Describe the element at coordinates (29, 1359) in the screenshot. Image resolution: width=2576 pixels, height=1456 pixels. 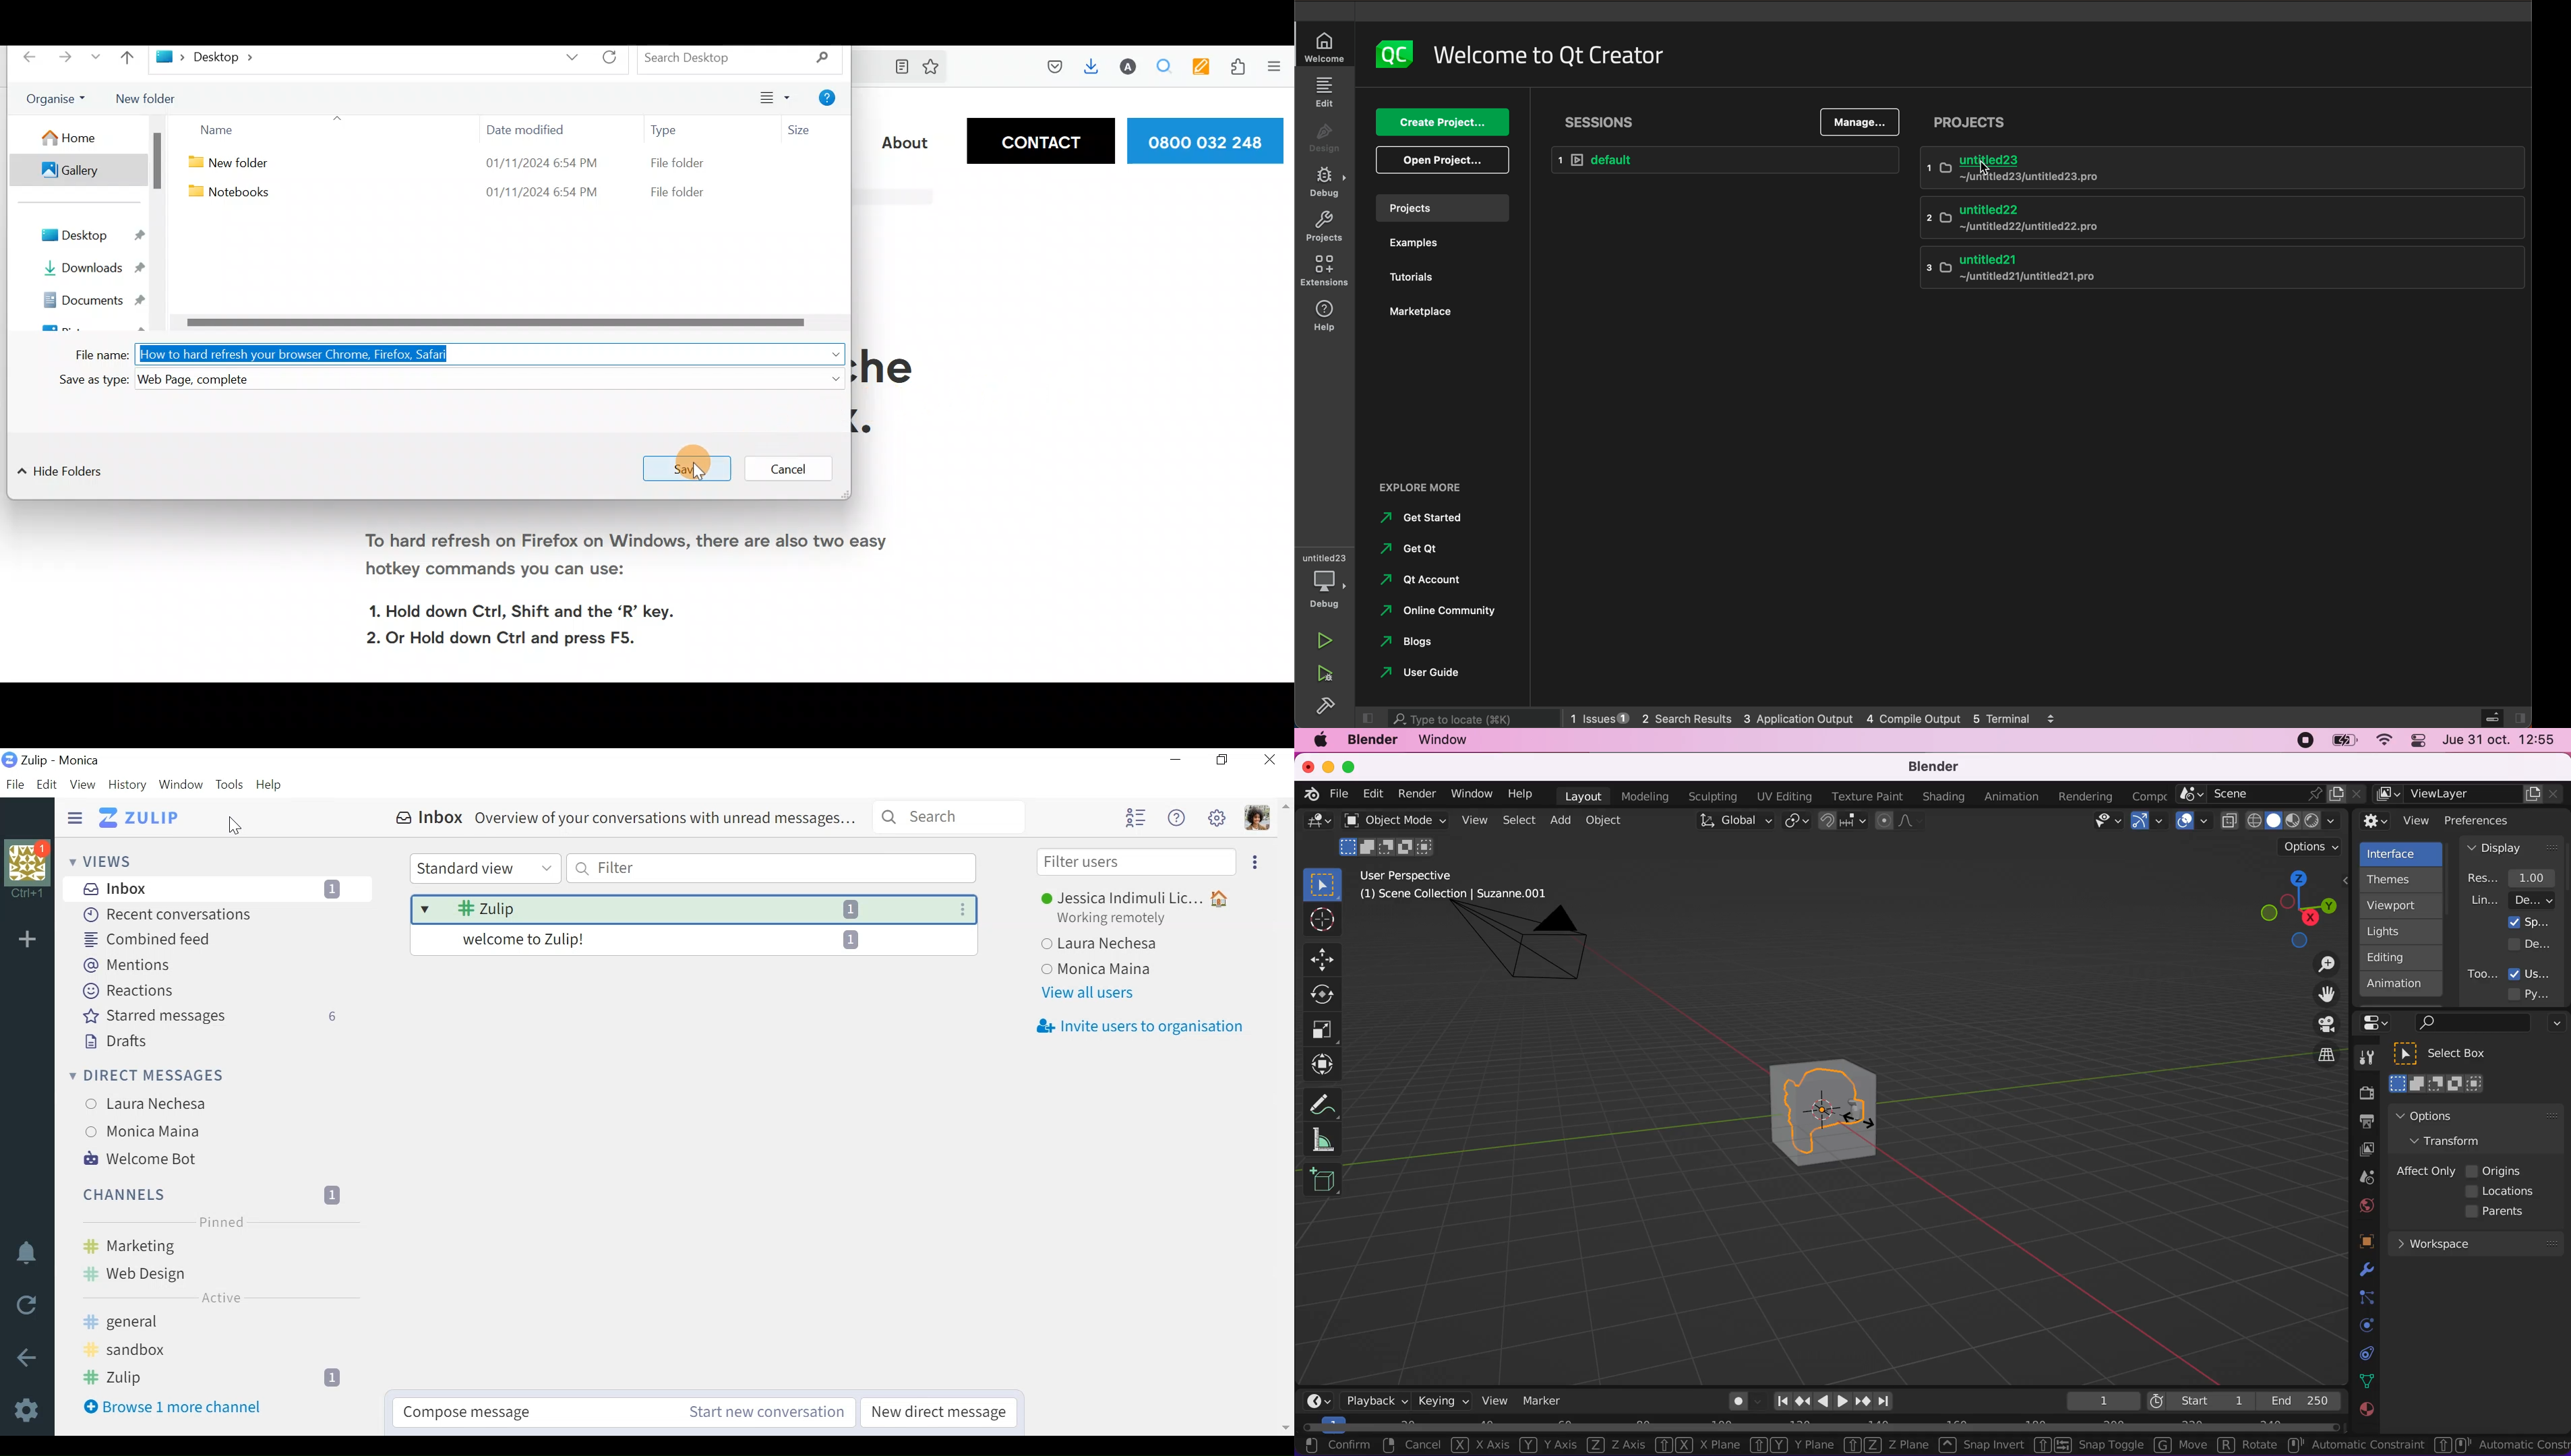
I see `Back` at that location.